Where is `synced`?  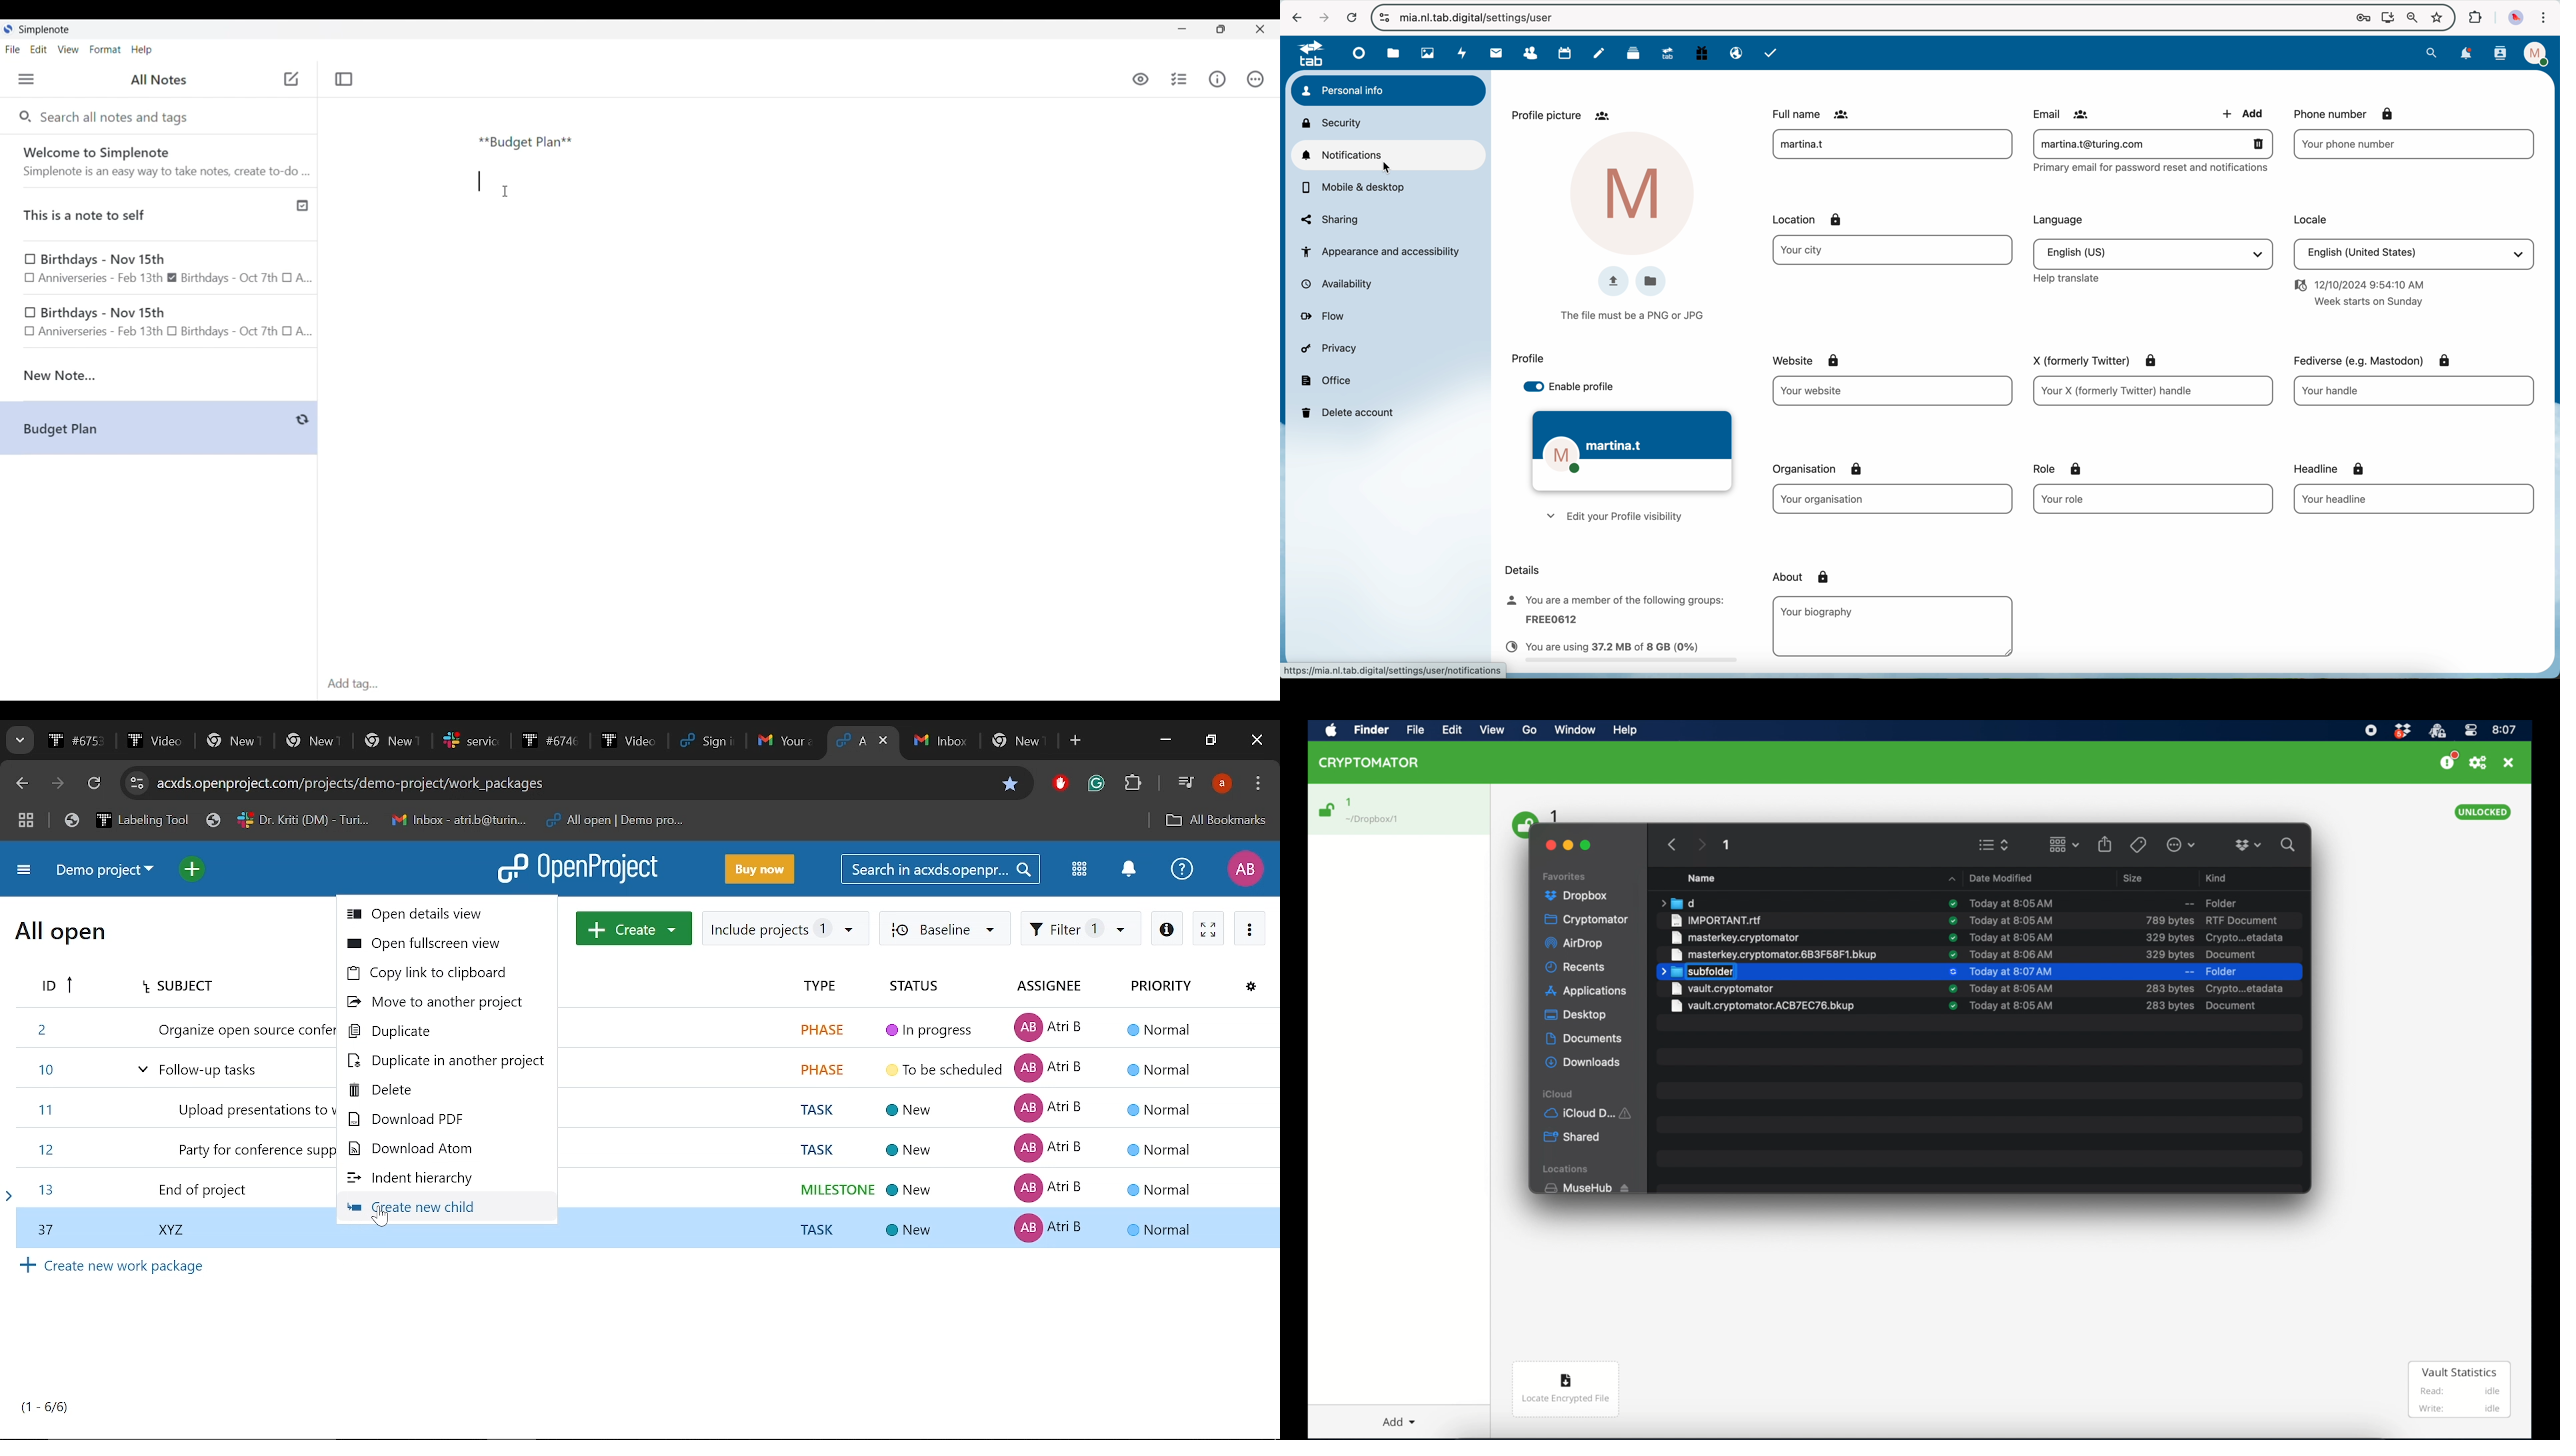 synced is located at coordinates (1952, 989).